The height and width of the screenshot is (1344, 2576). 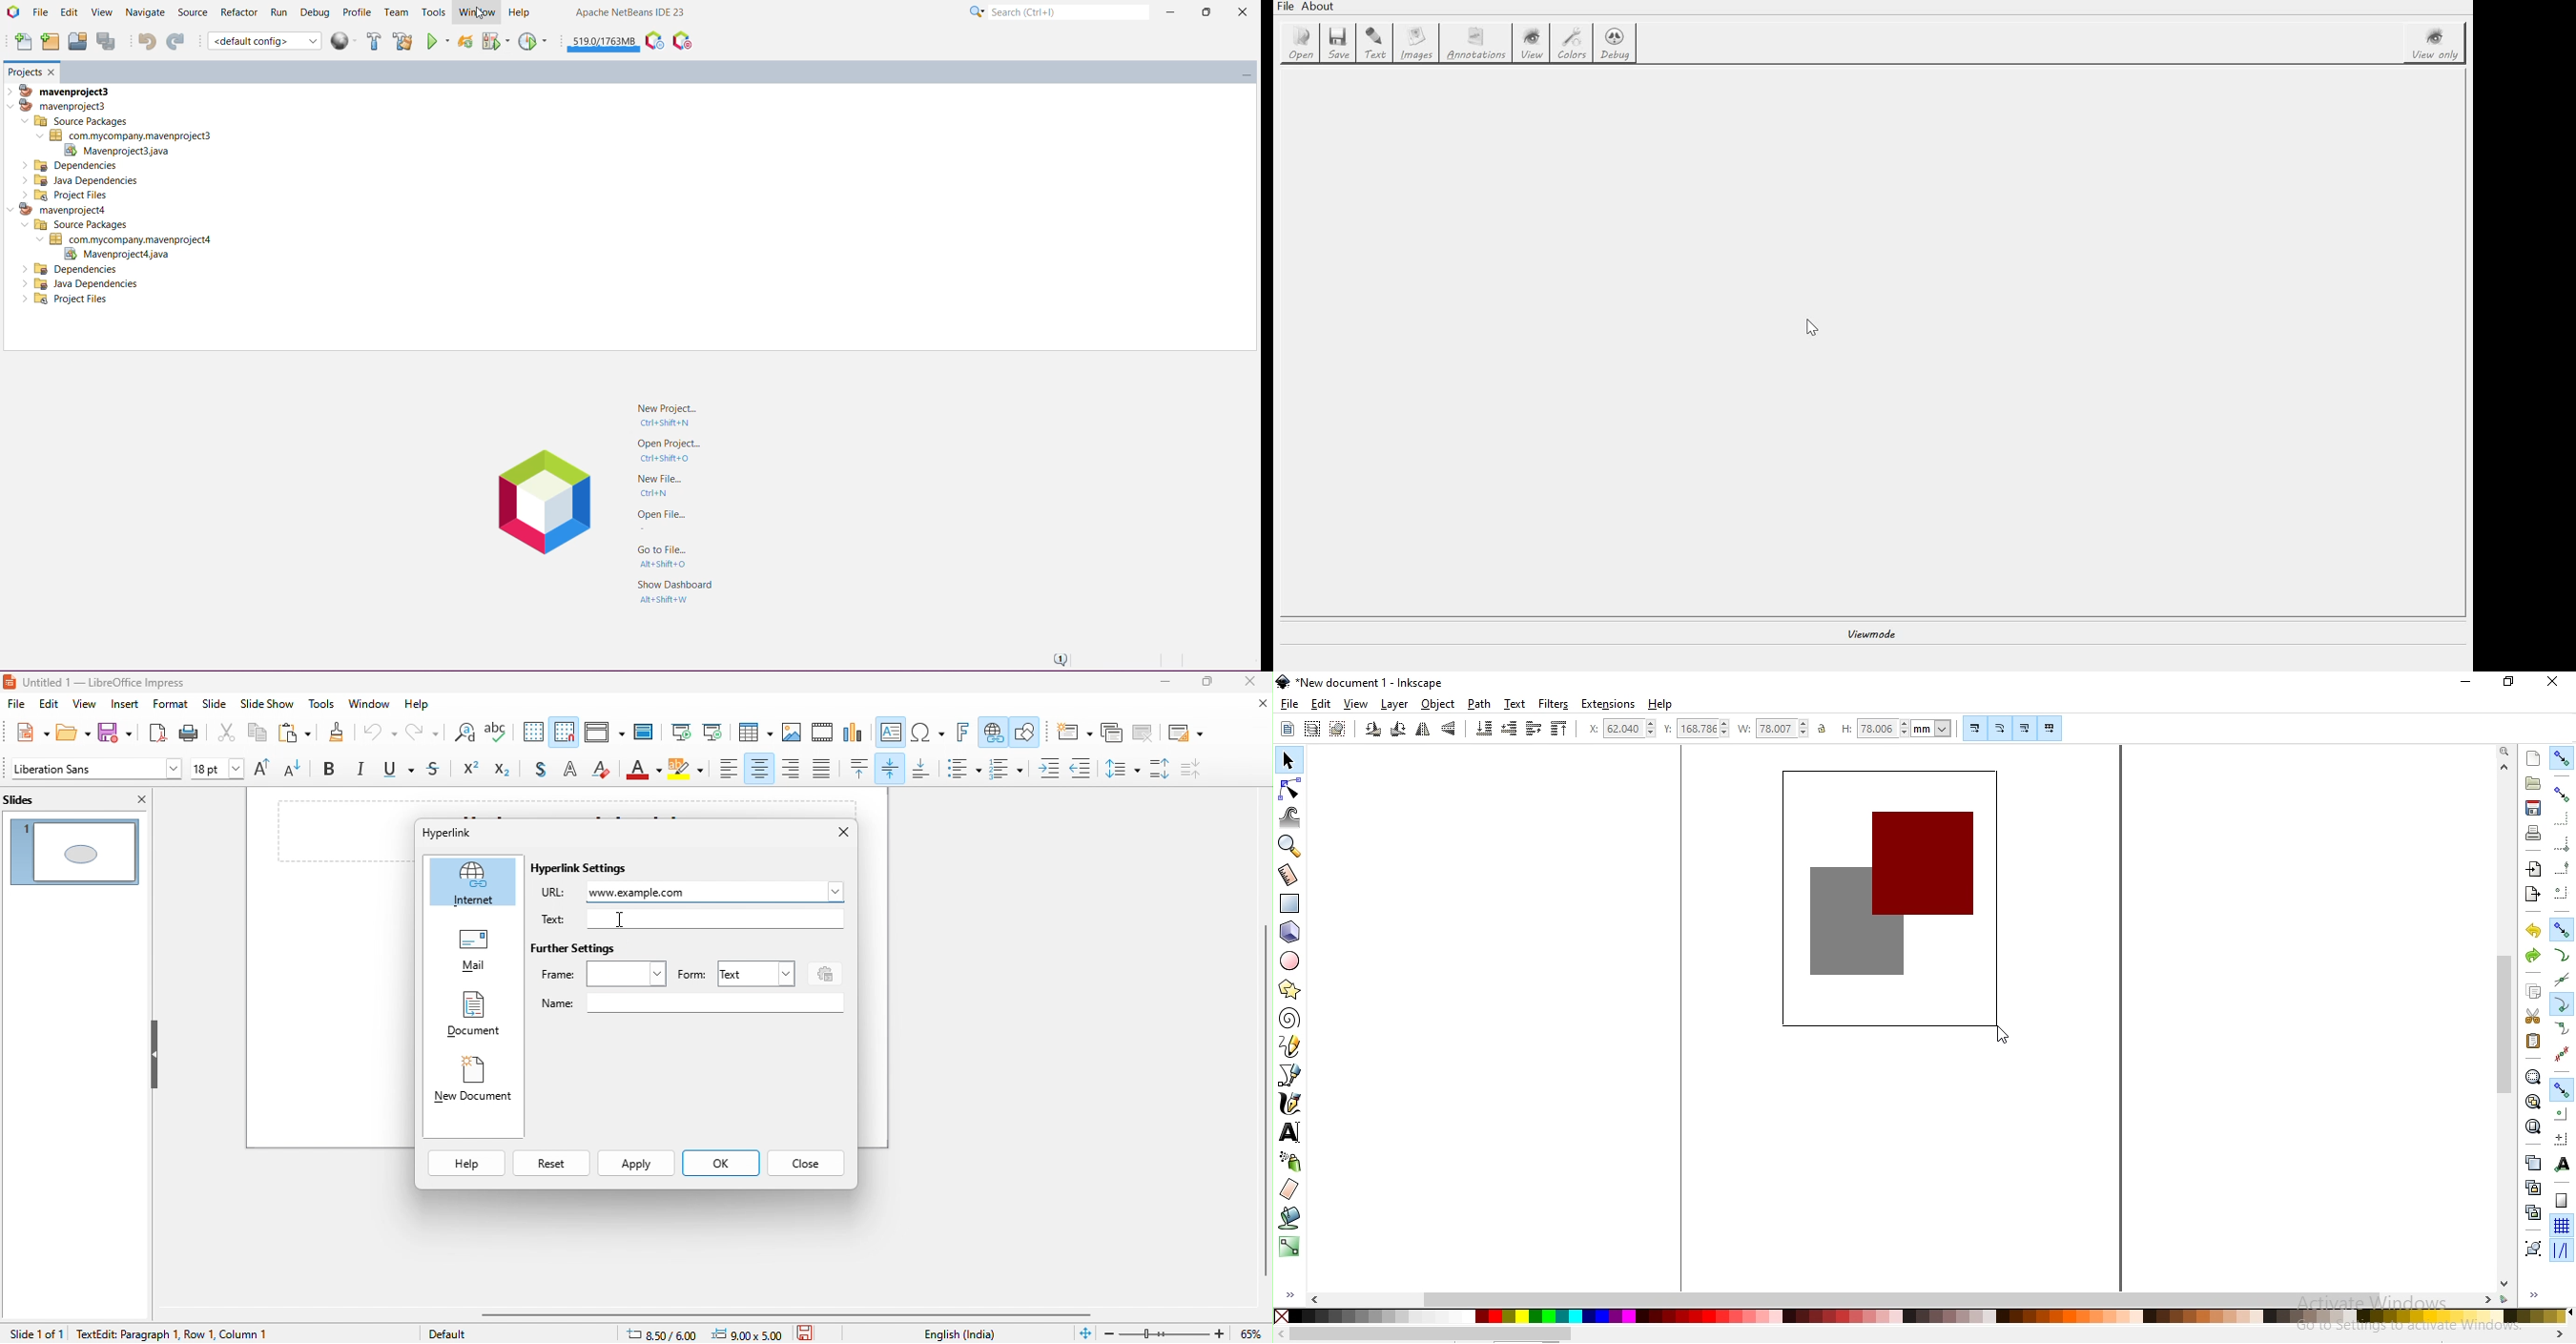 I want to click on enable snapping, so click(x=2563, y=757).